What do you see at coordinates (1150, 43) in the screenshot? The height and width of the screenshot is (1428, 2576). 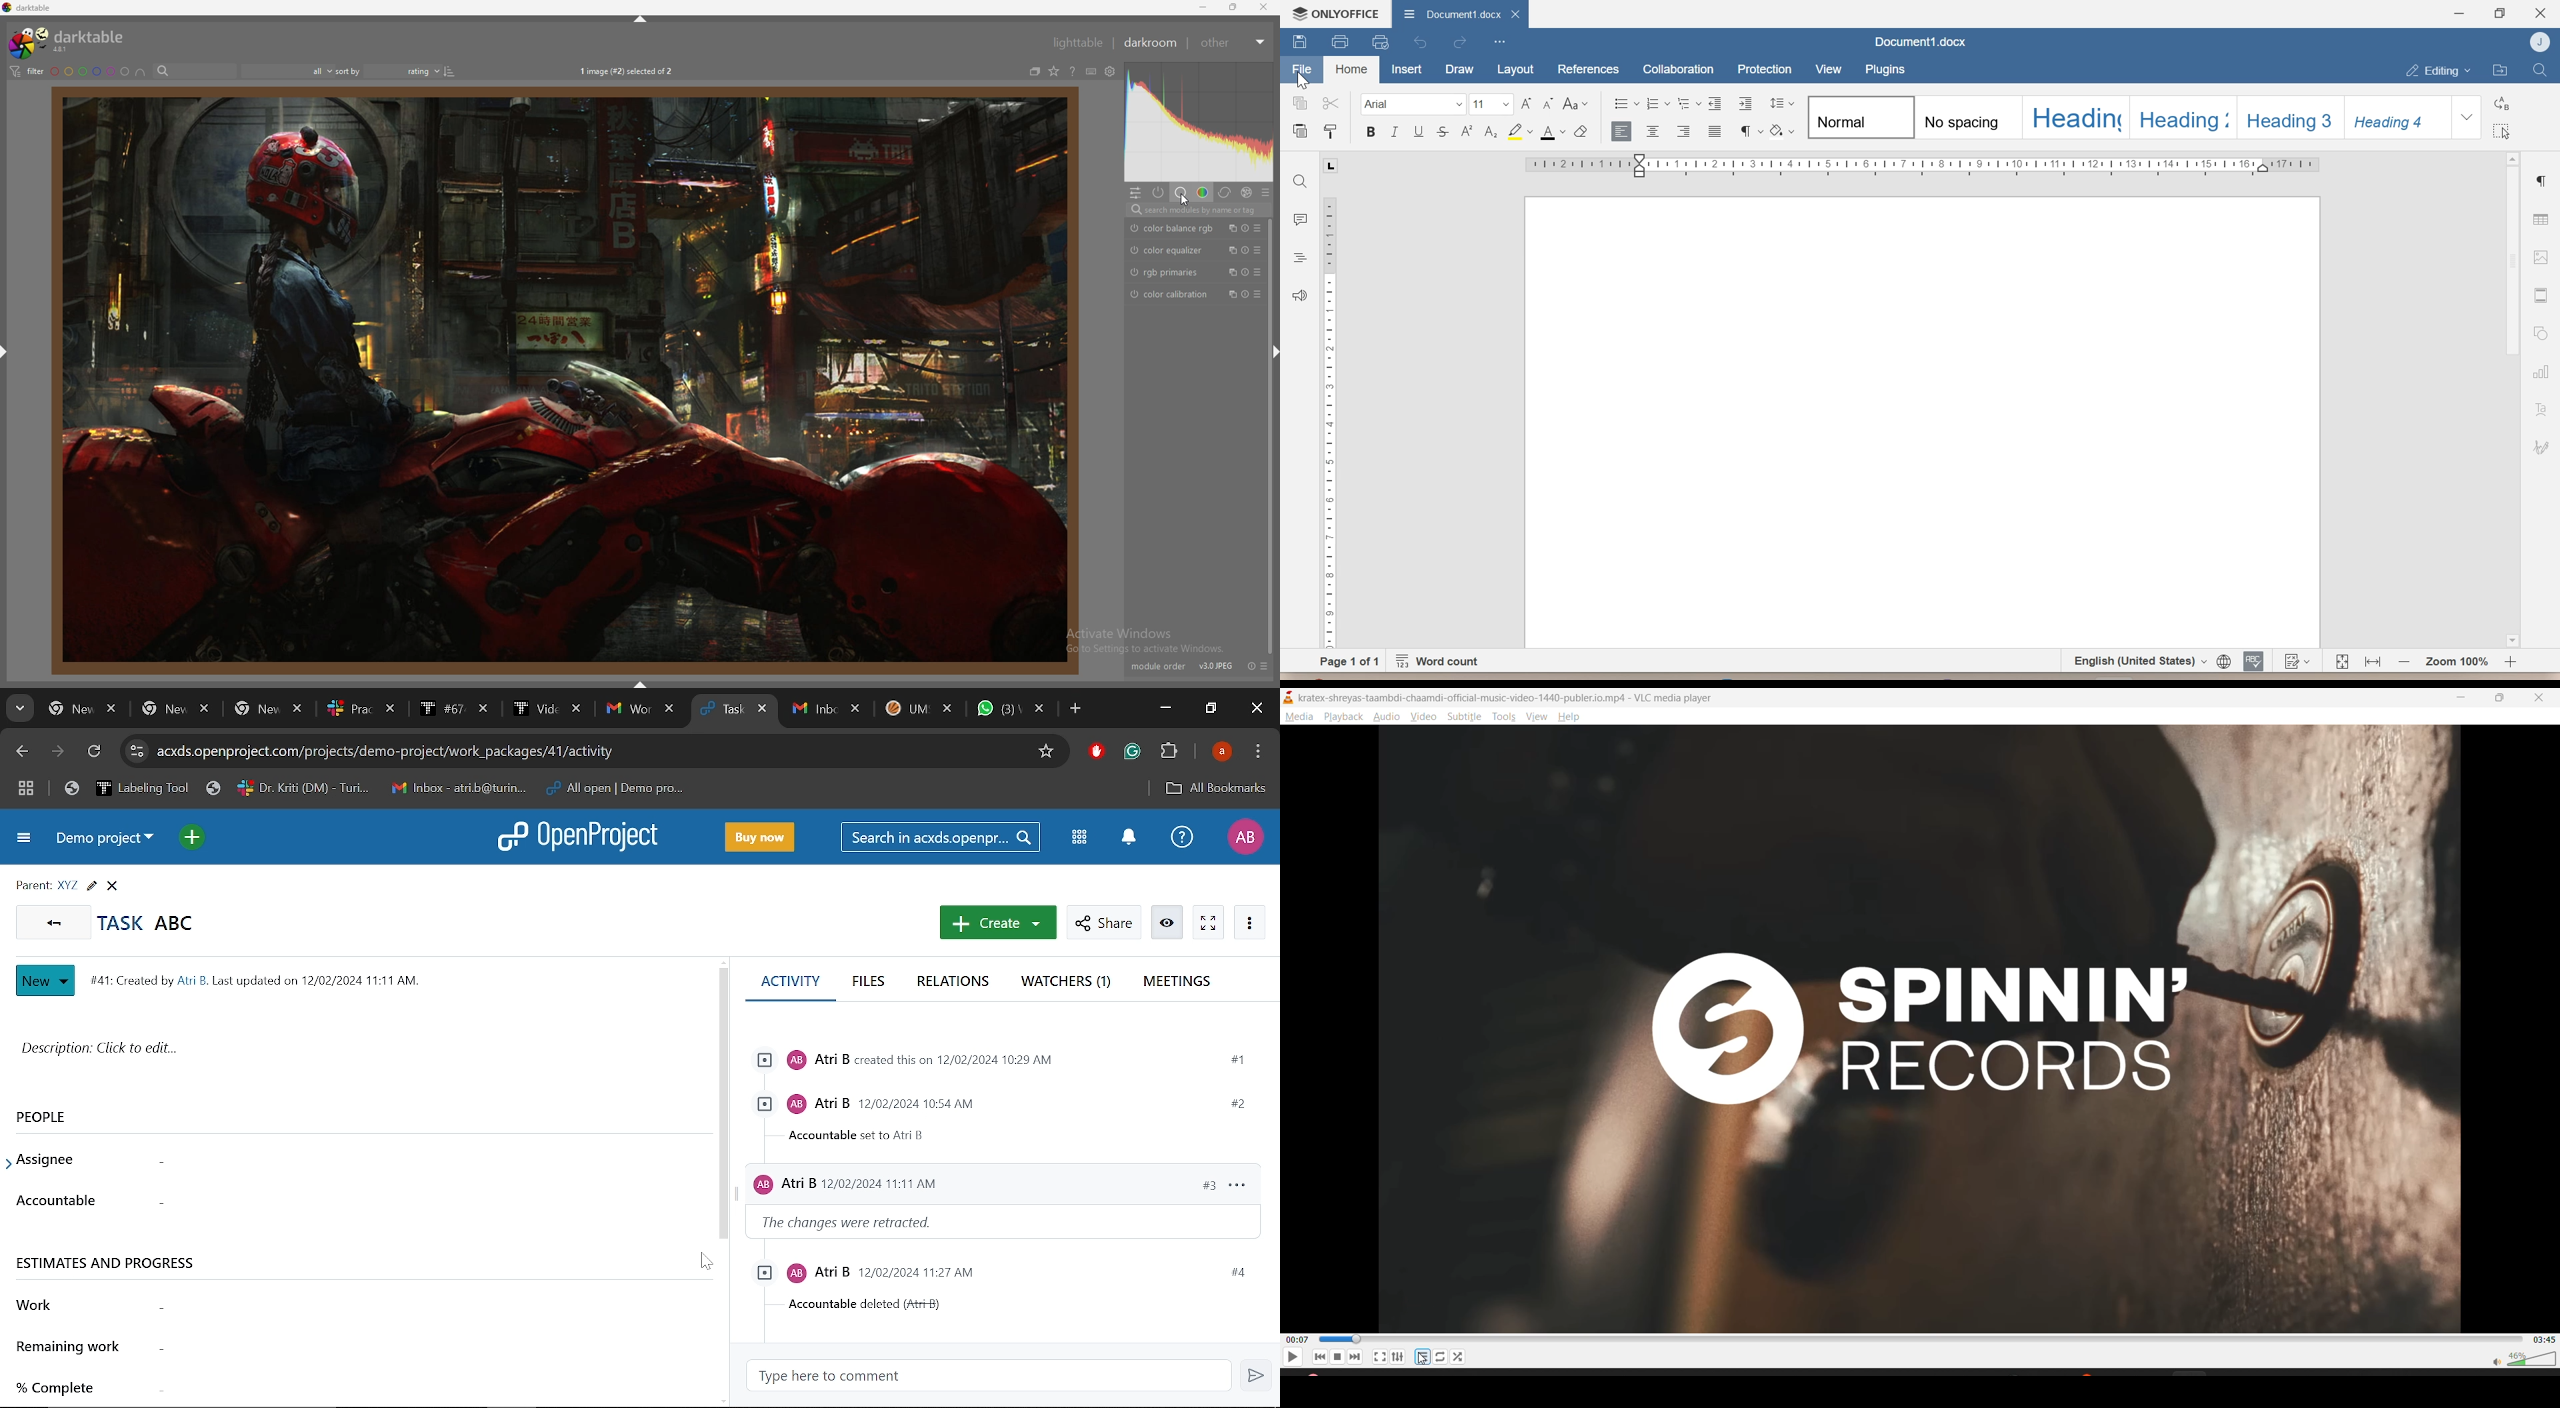 I see `darkroom` at bounding box center [1150, 43].